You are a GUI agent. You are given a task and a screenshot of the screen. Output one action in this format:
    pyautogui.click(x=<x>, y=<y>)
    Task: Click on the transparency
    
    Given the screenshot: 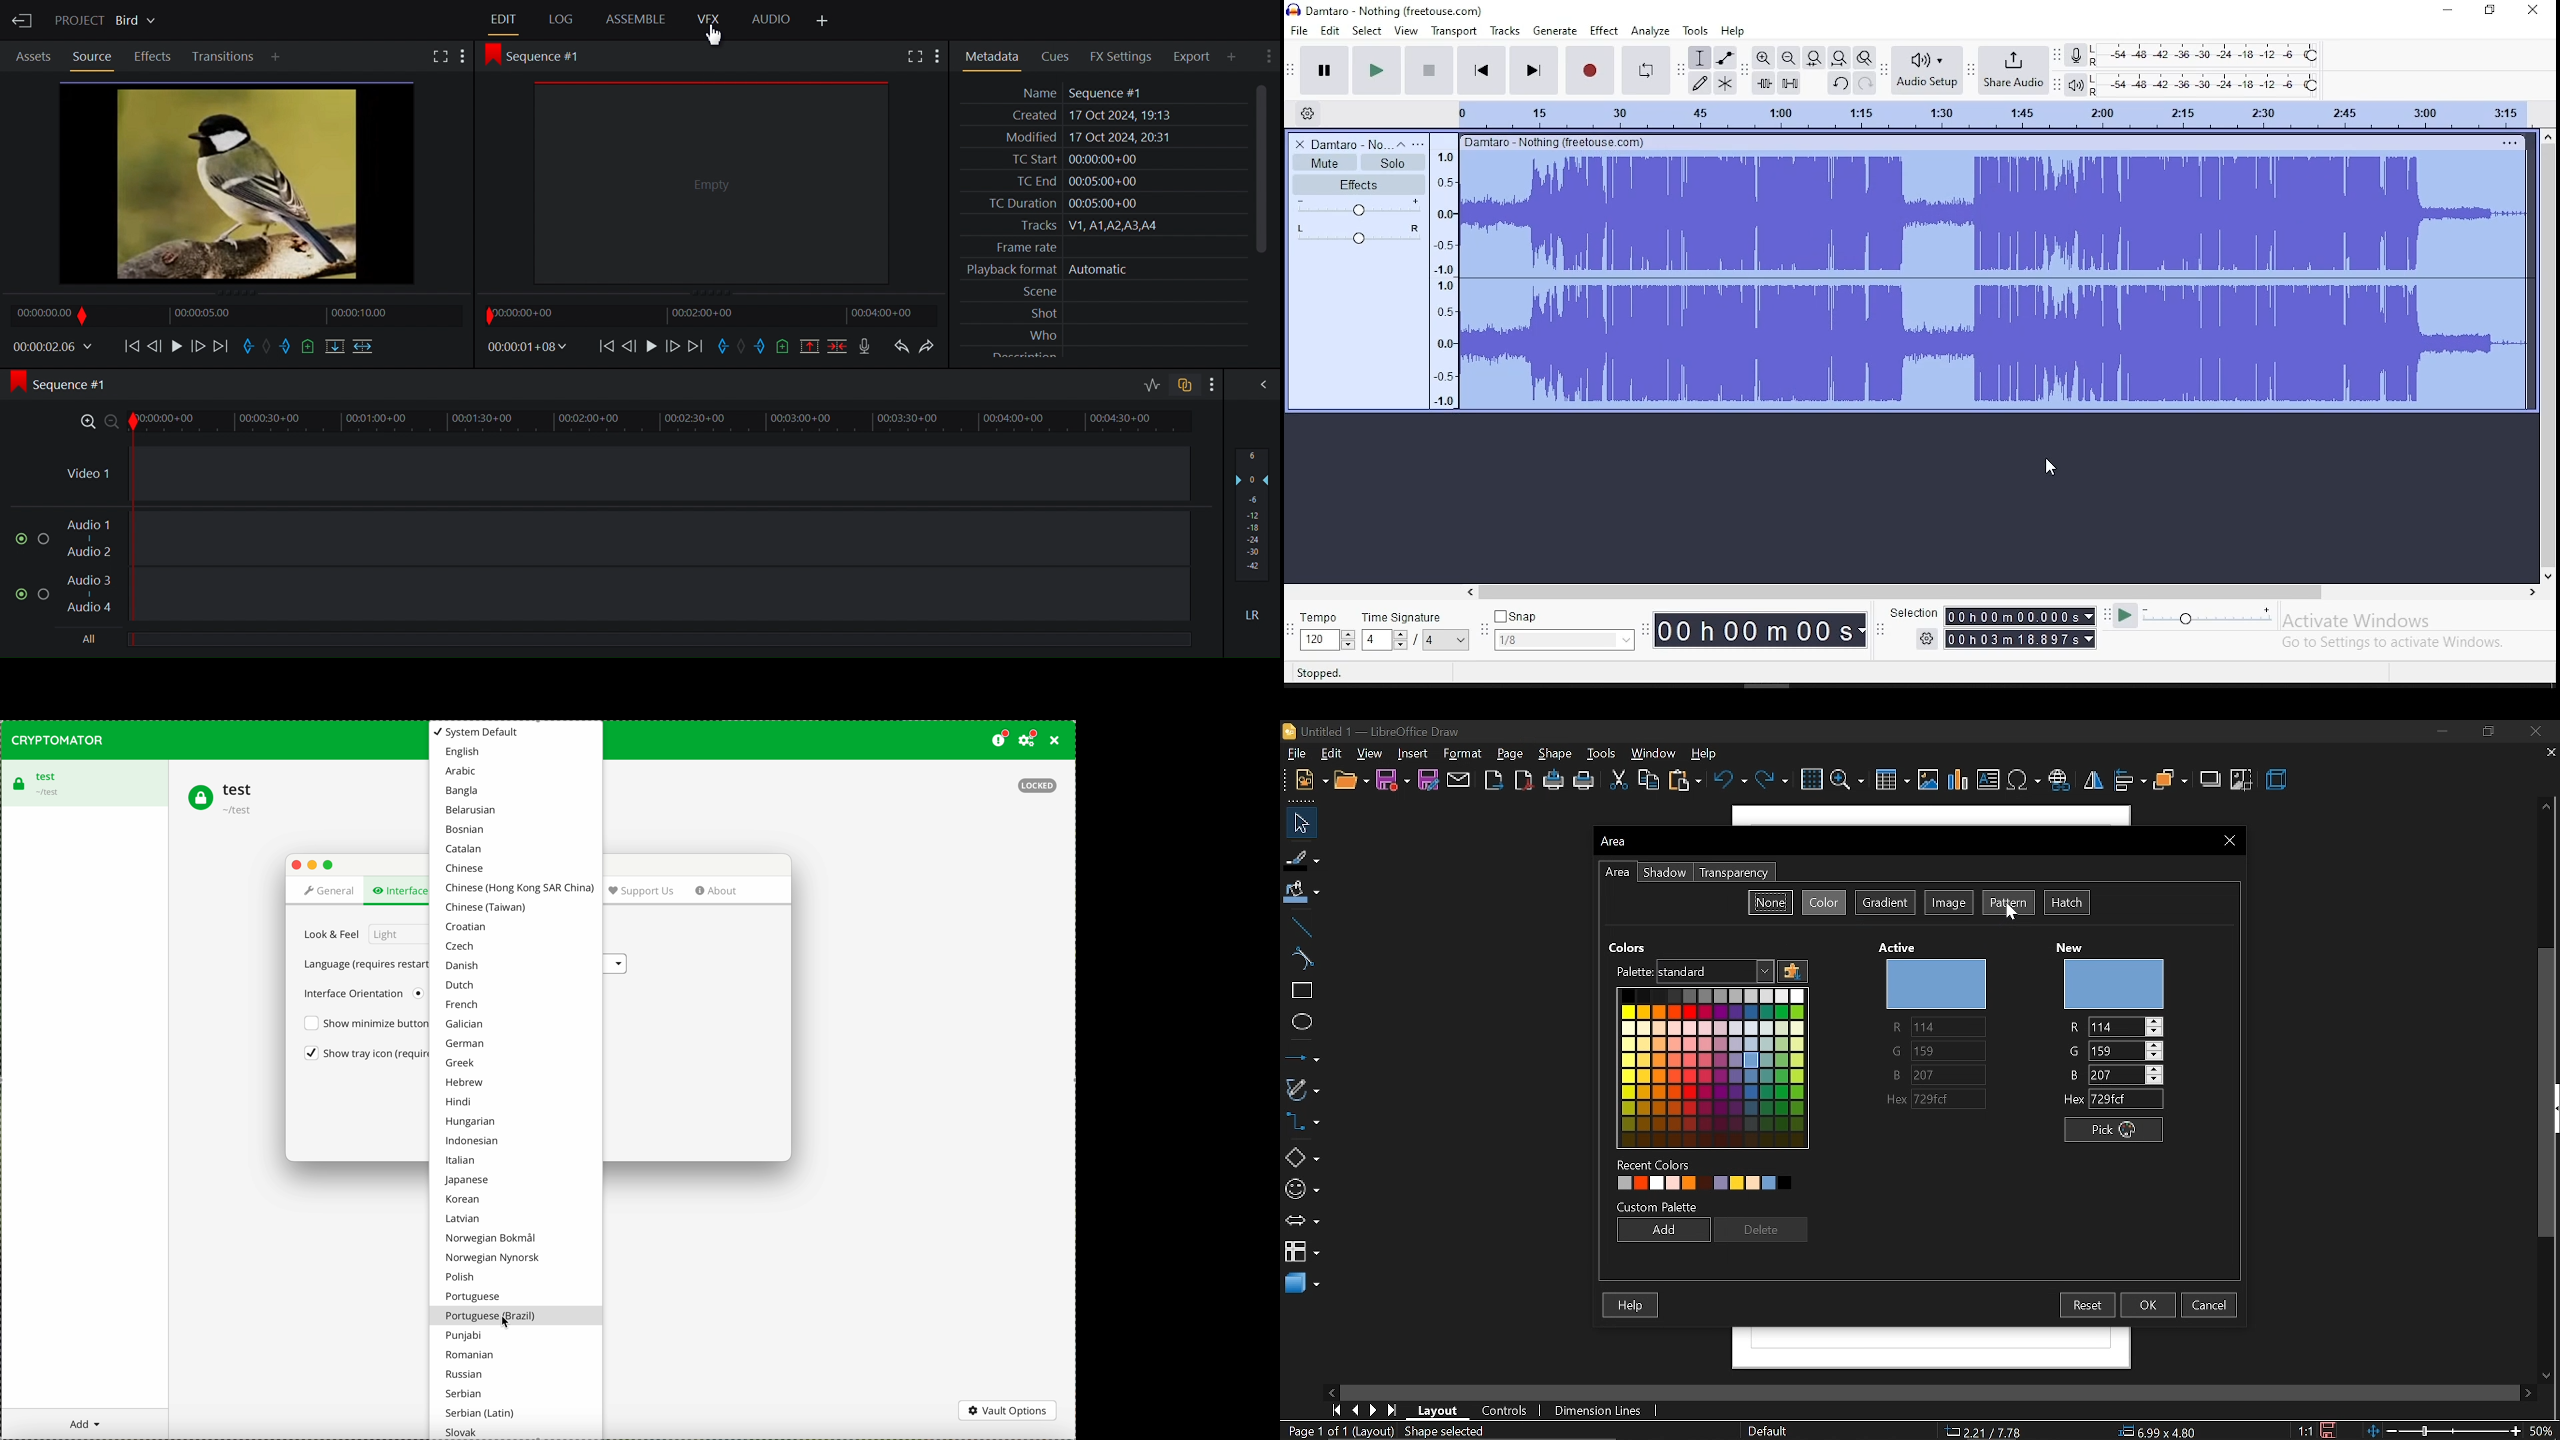 What is the action you would take?
    pyautogui.click(x=1738, y=873)
    